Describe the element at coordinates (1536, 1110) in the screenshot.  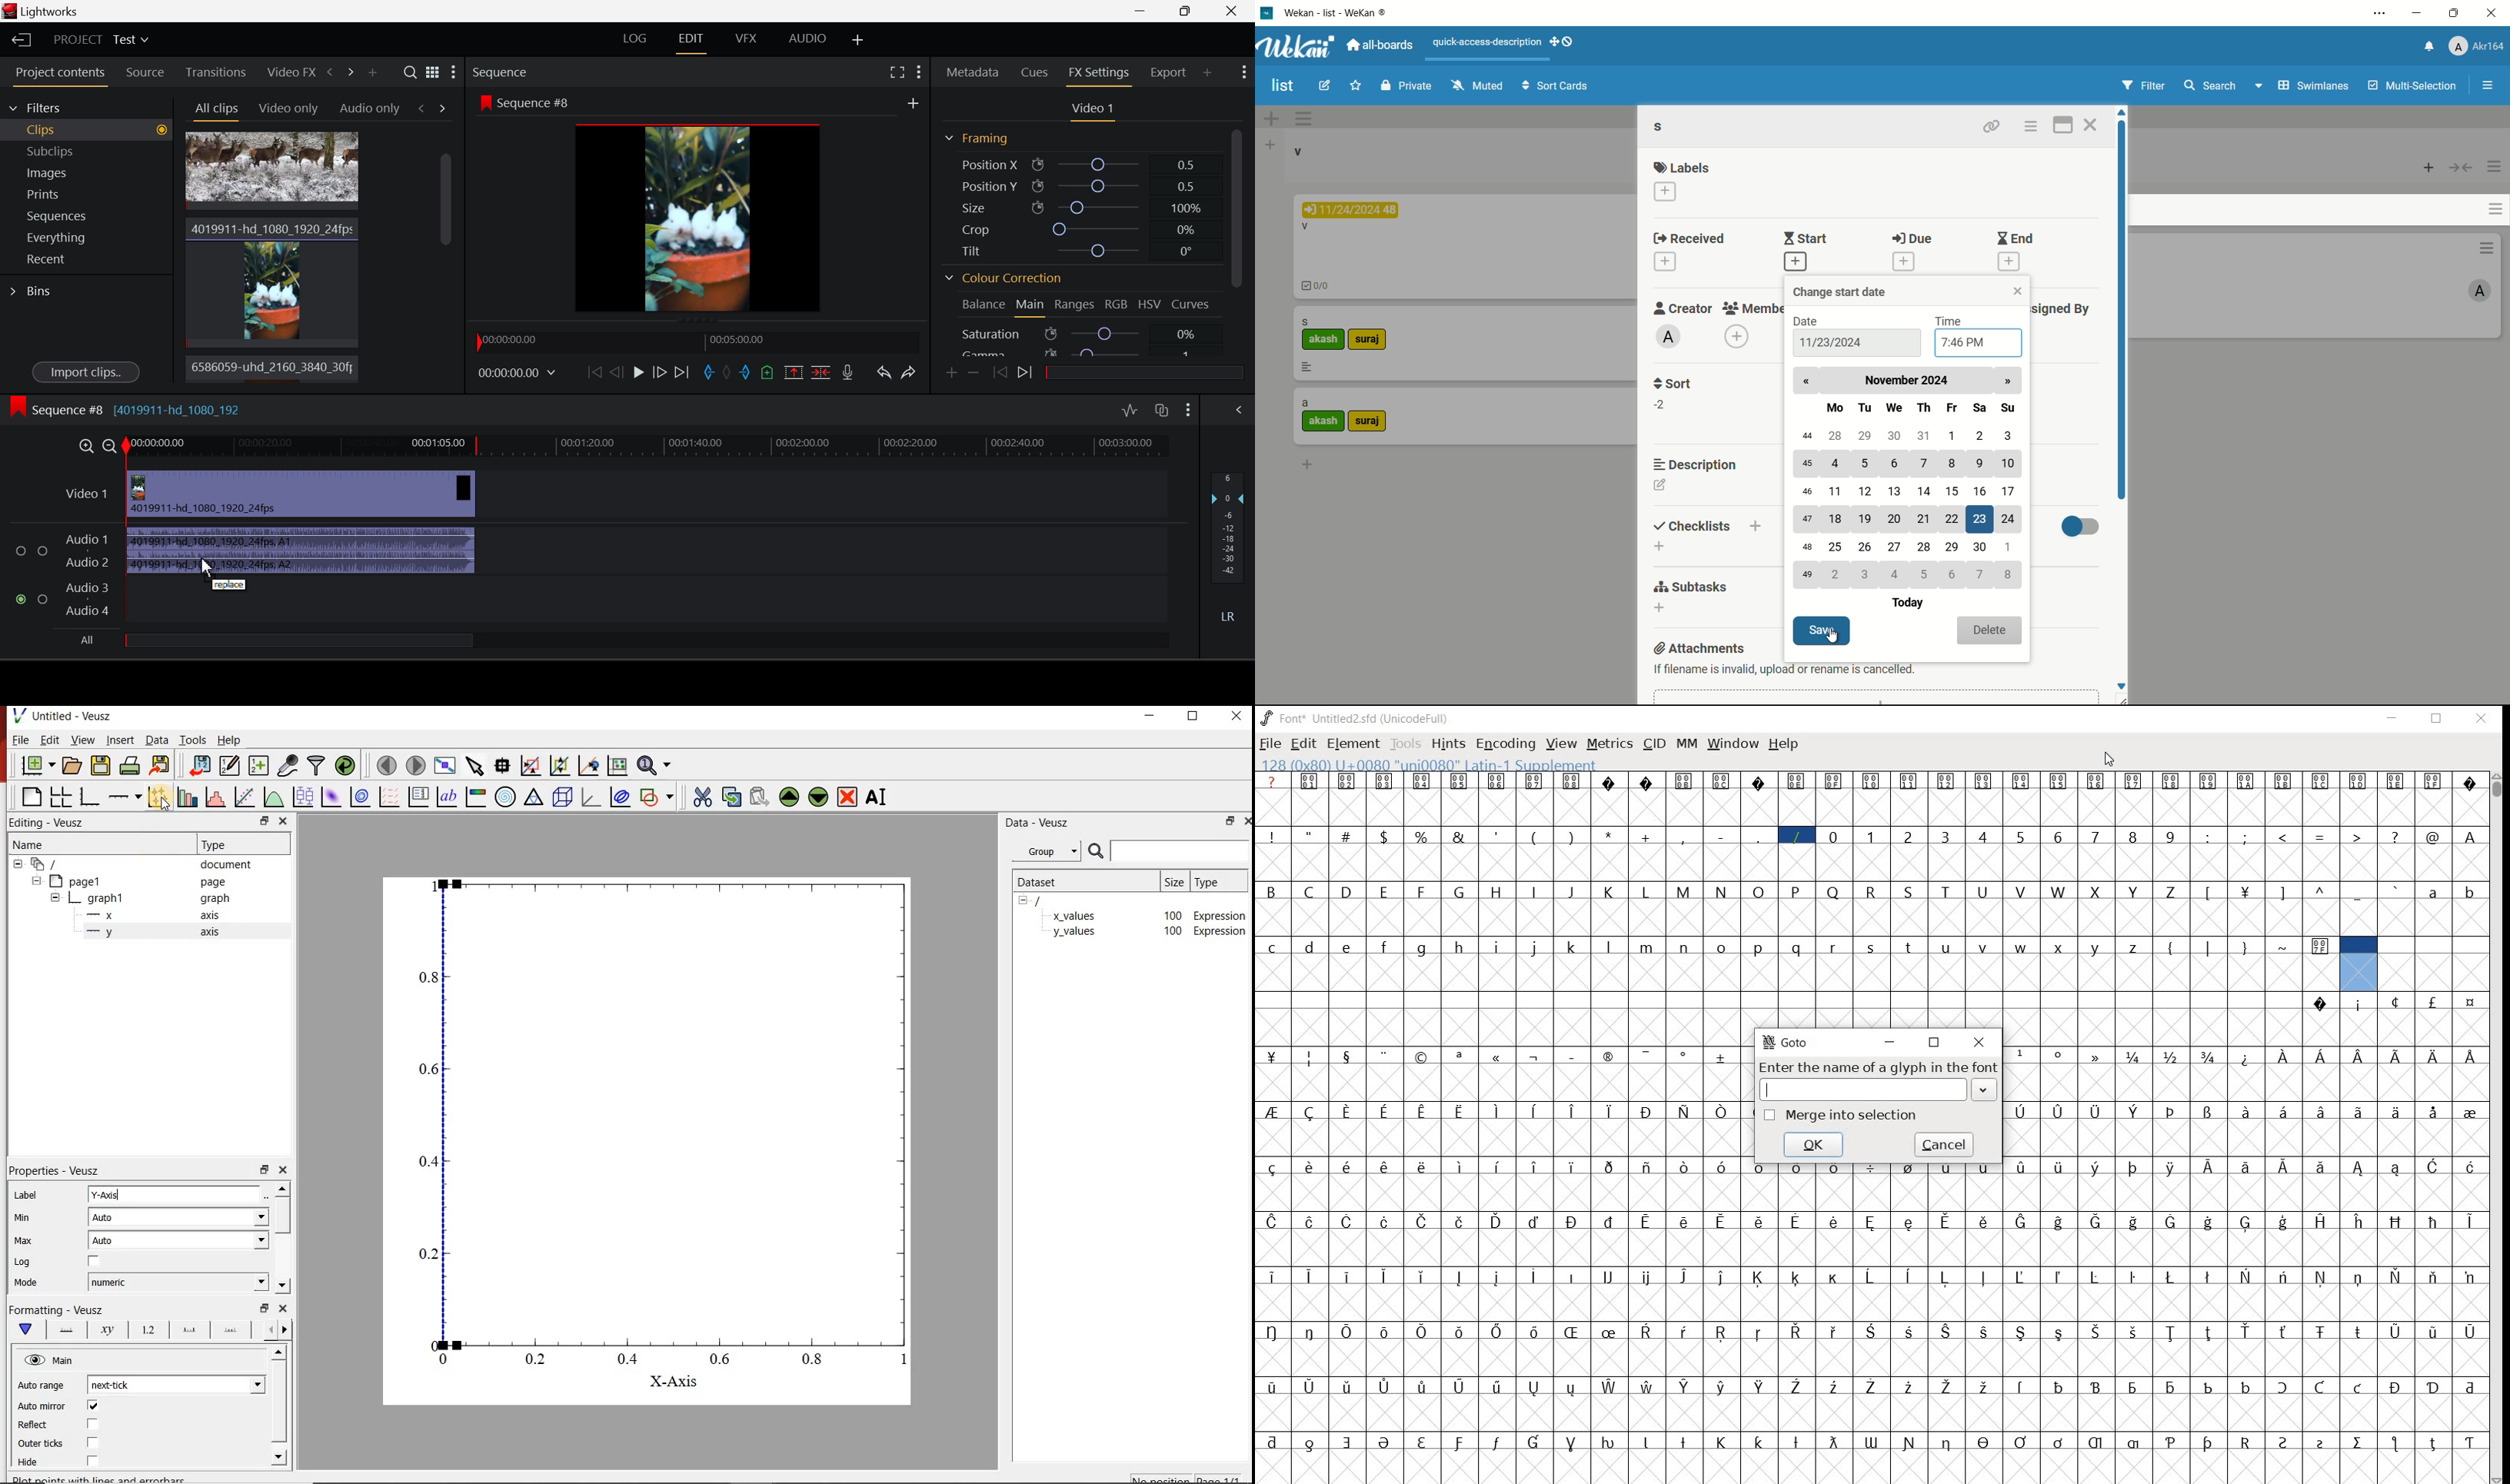
I see `Symbol` at that location.